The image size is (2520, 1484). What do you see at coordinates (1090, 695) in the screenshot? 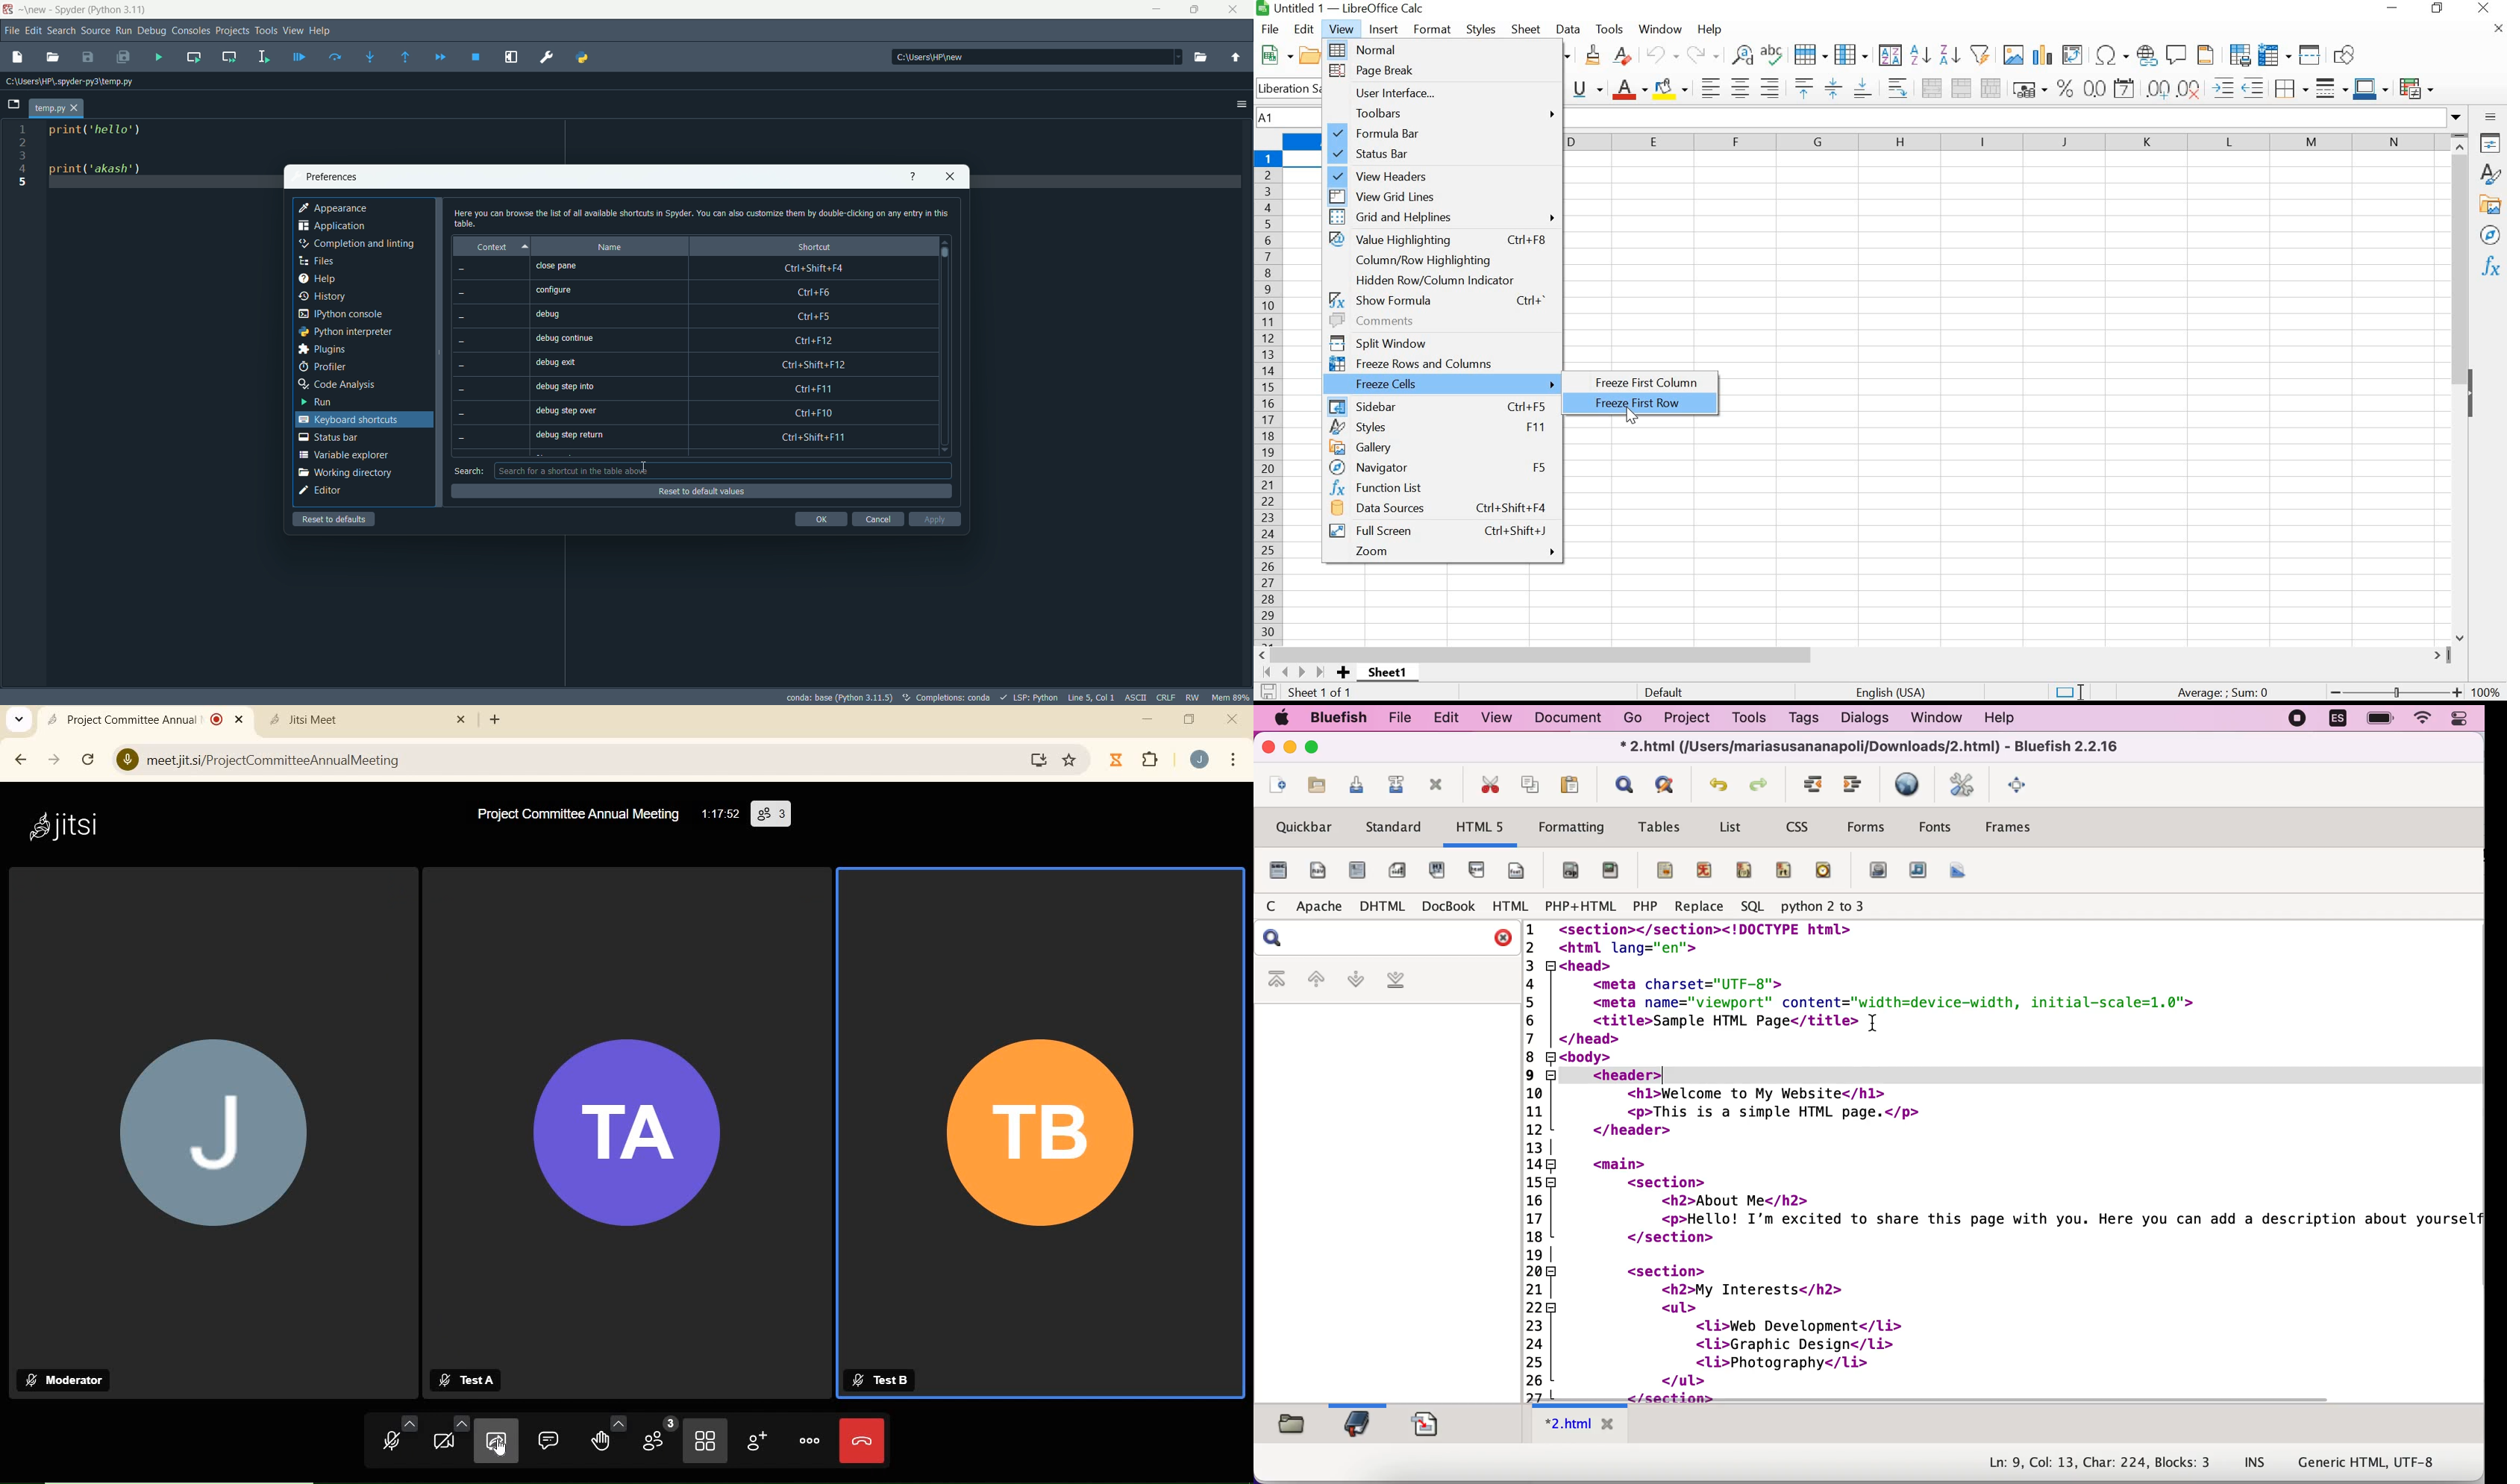
I see `Line 5, Col 1` at bounding box center [1090, 695].